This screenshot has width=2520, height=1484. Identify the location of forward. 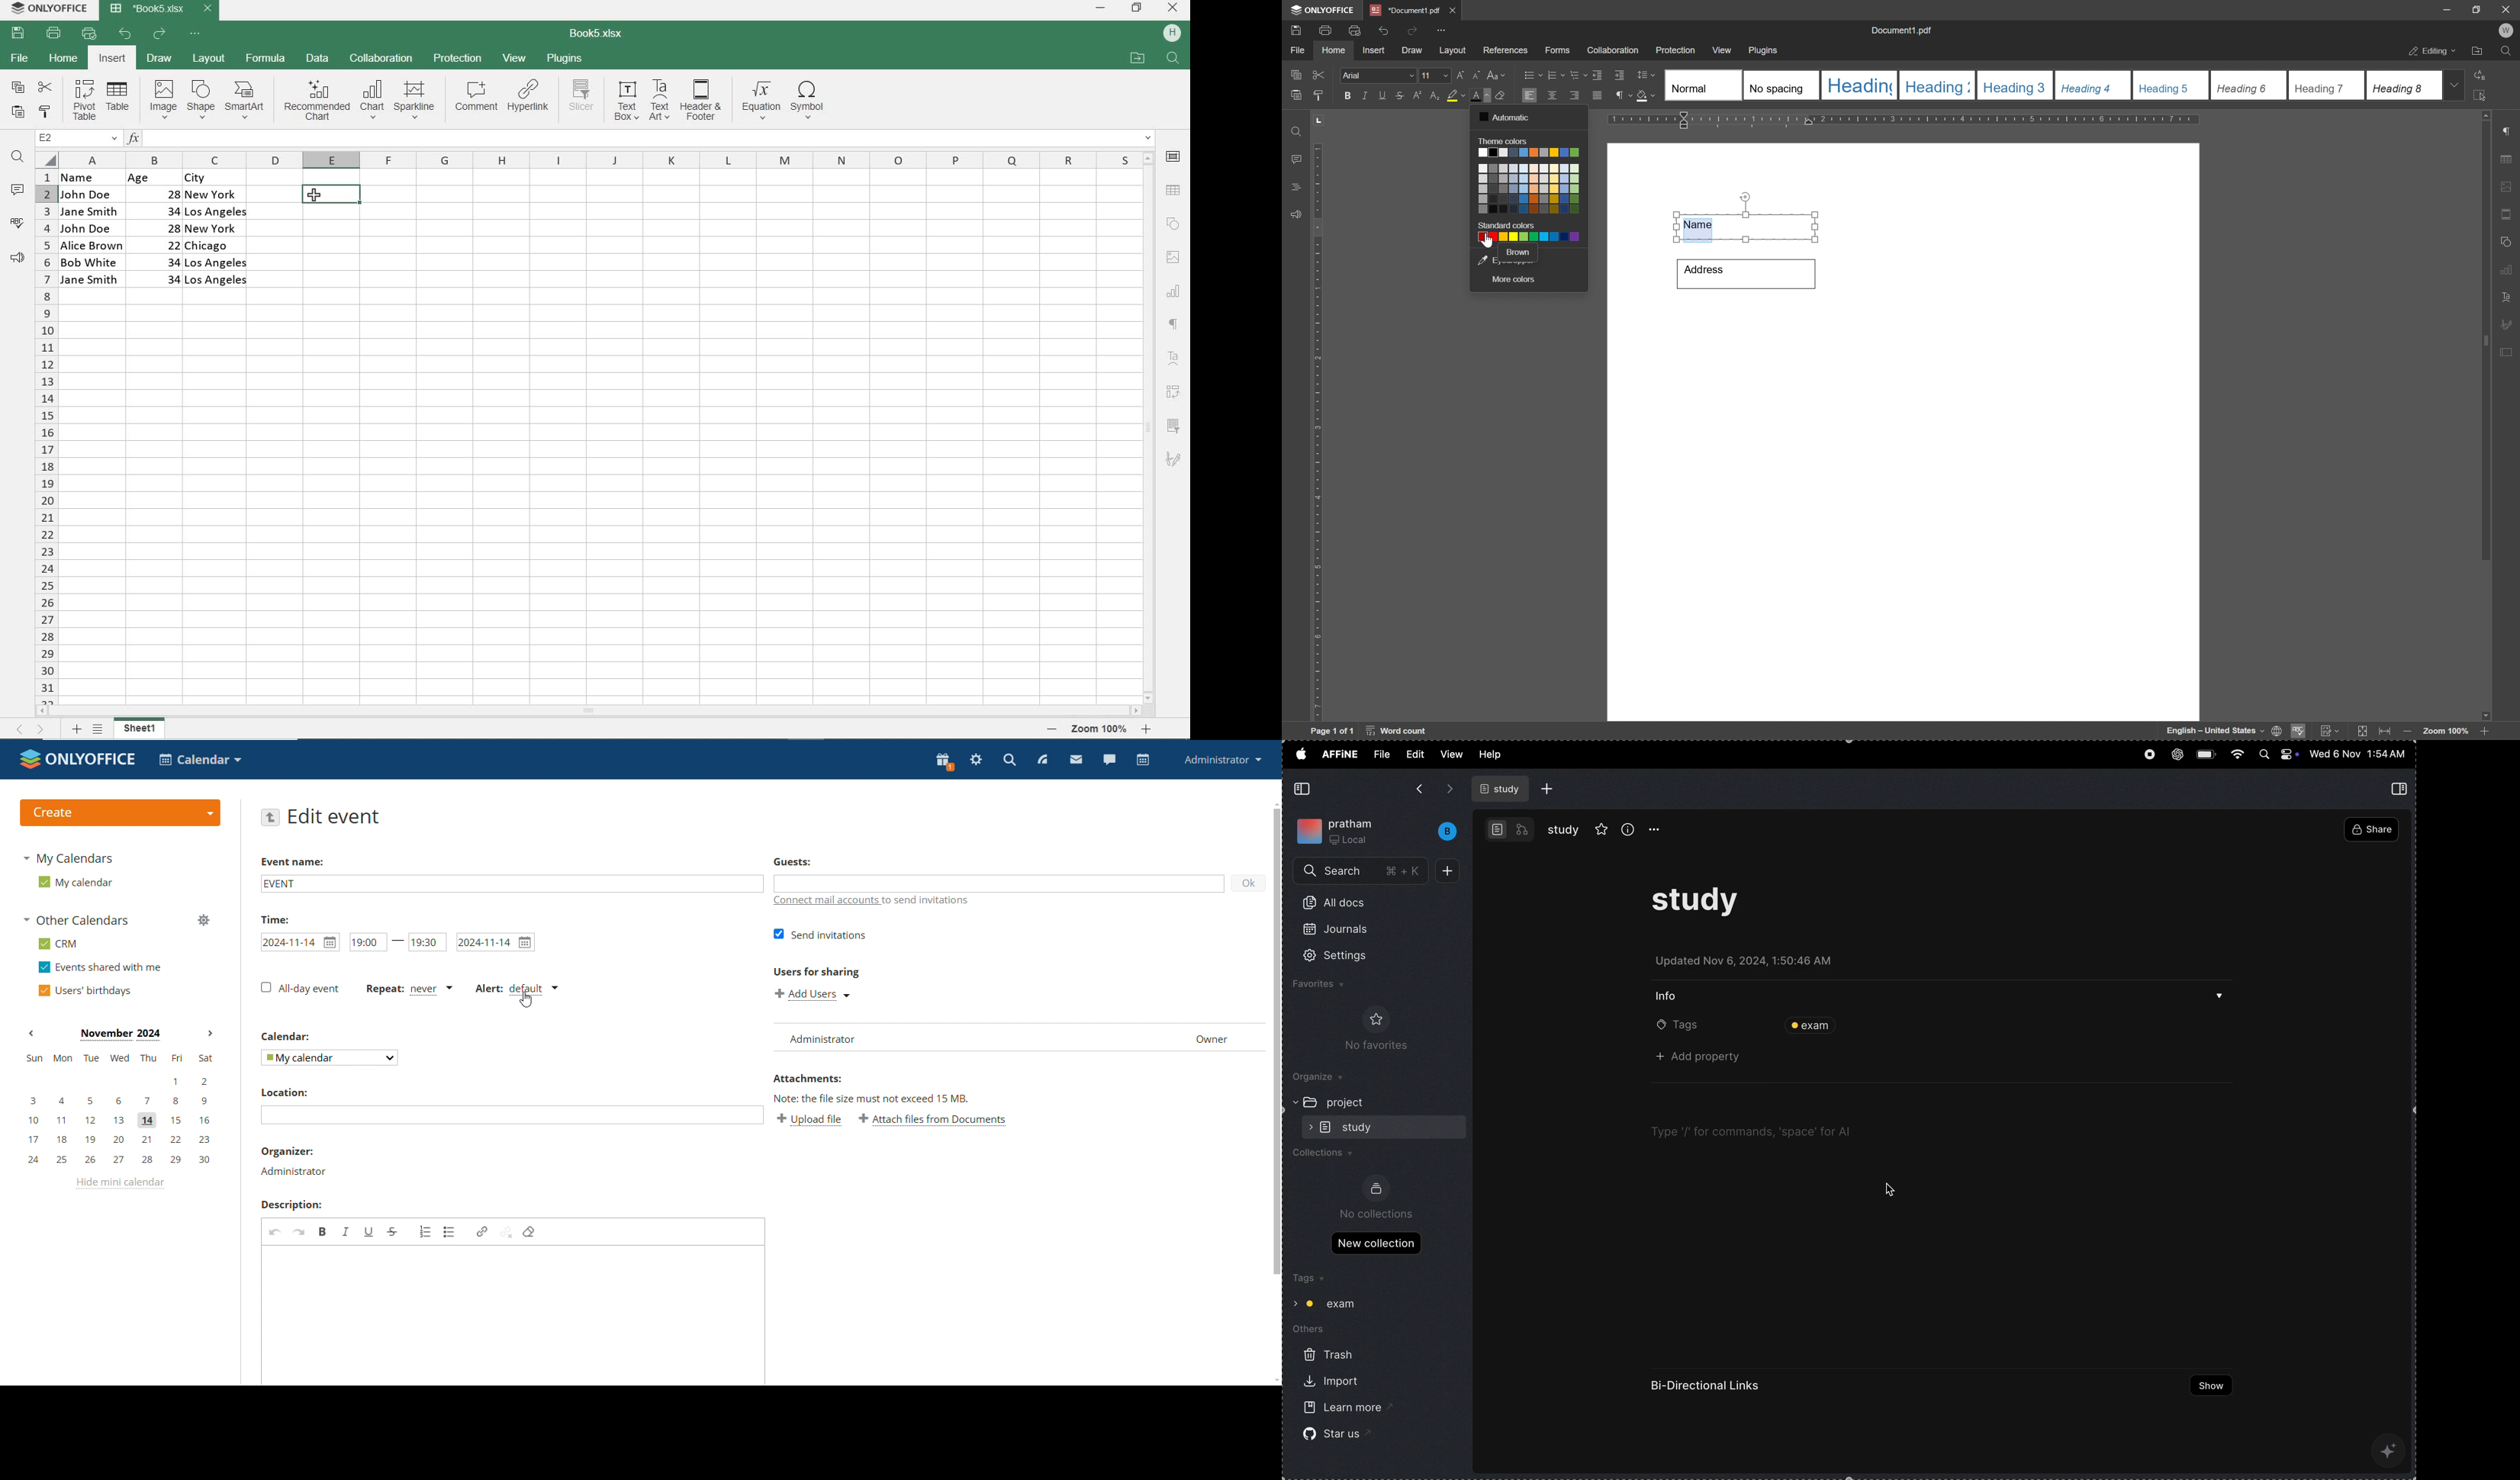
(1450, 789).